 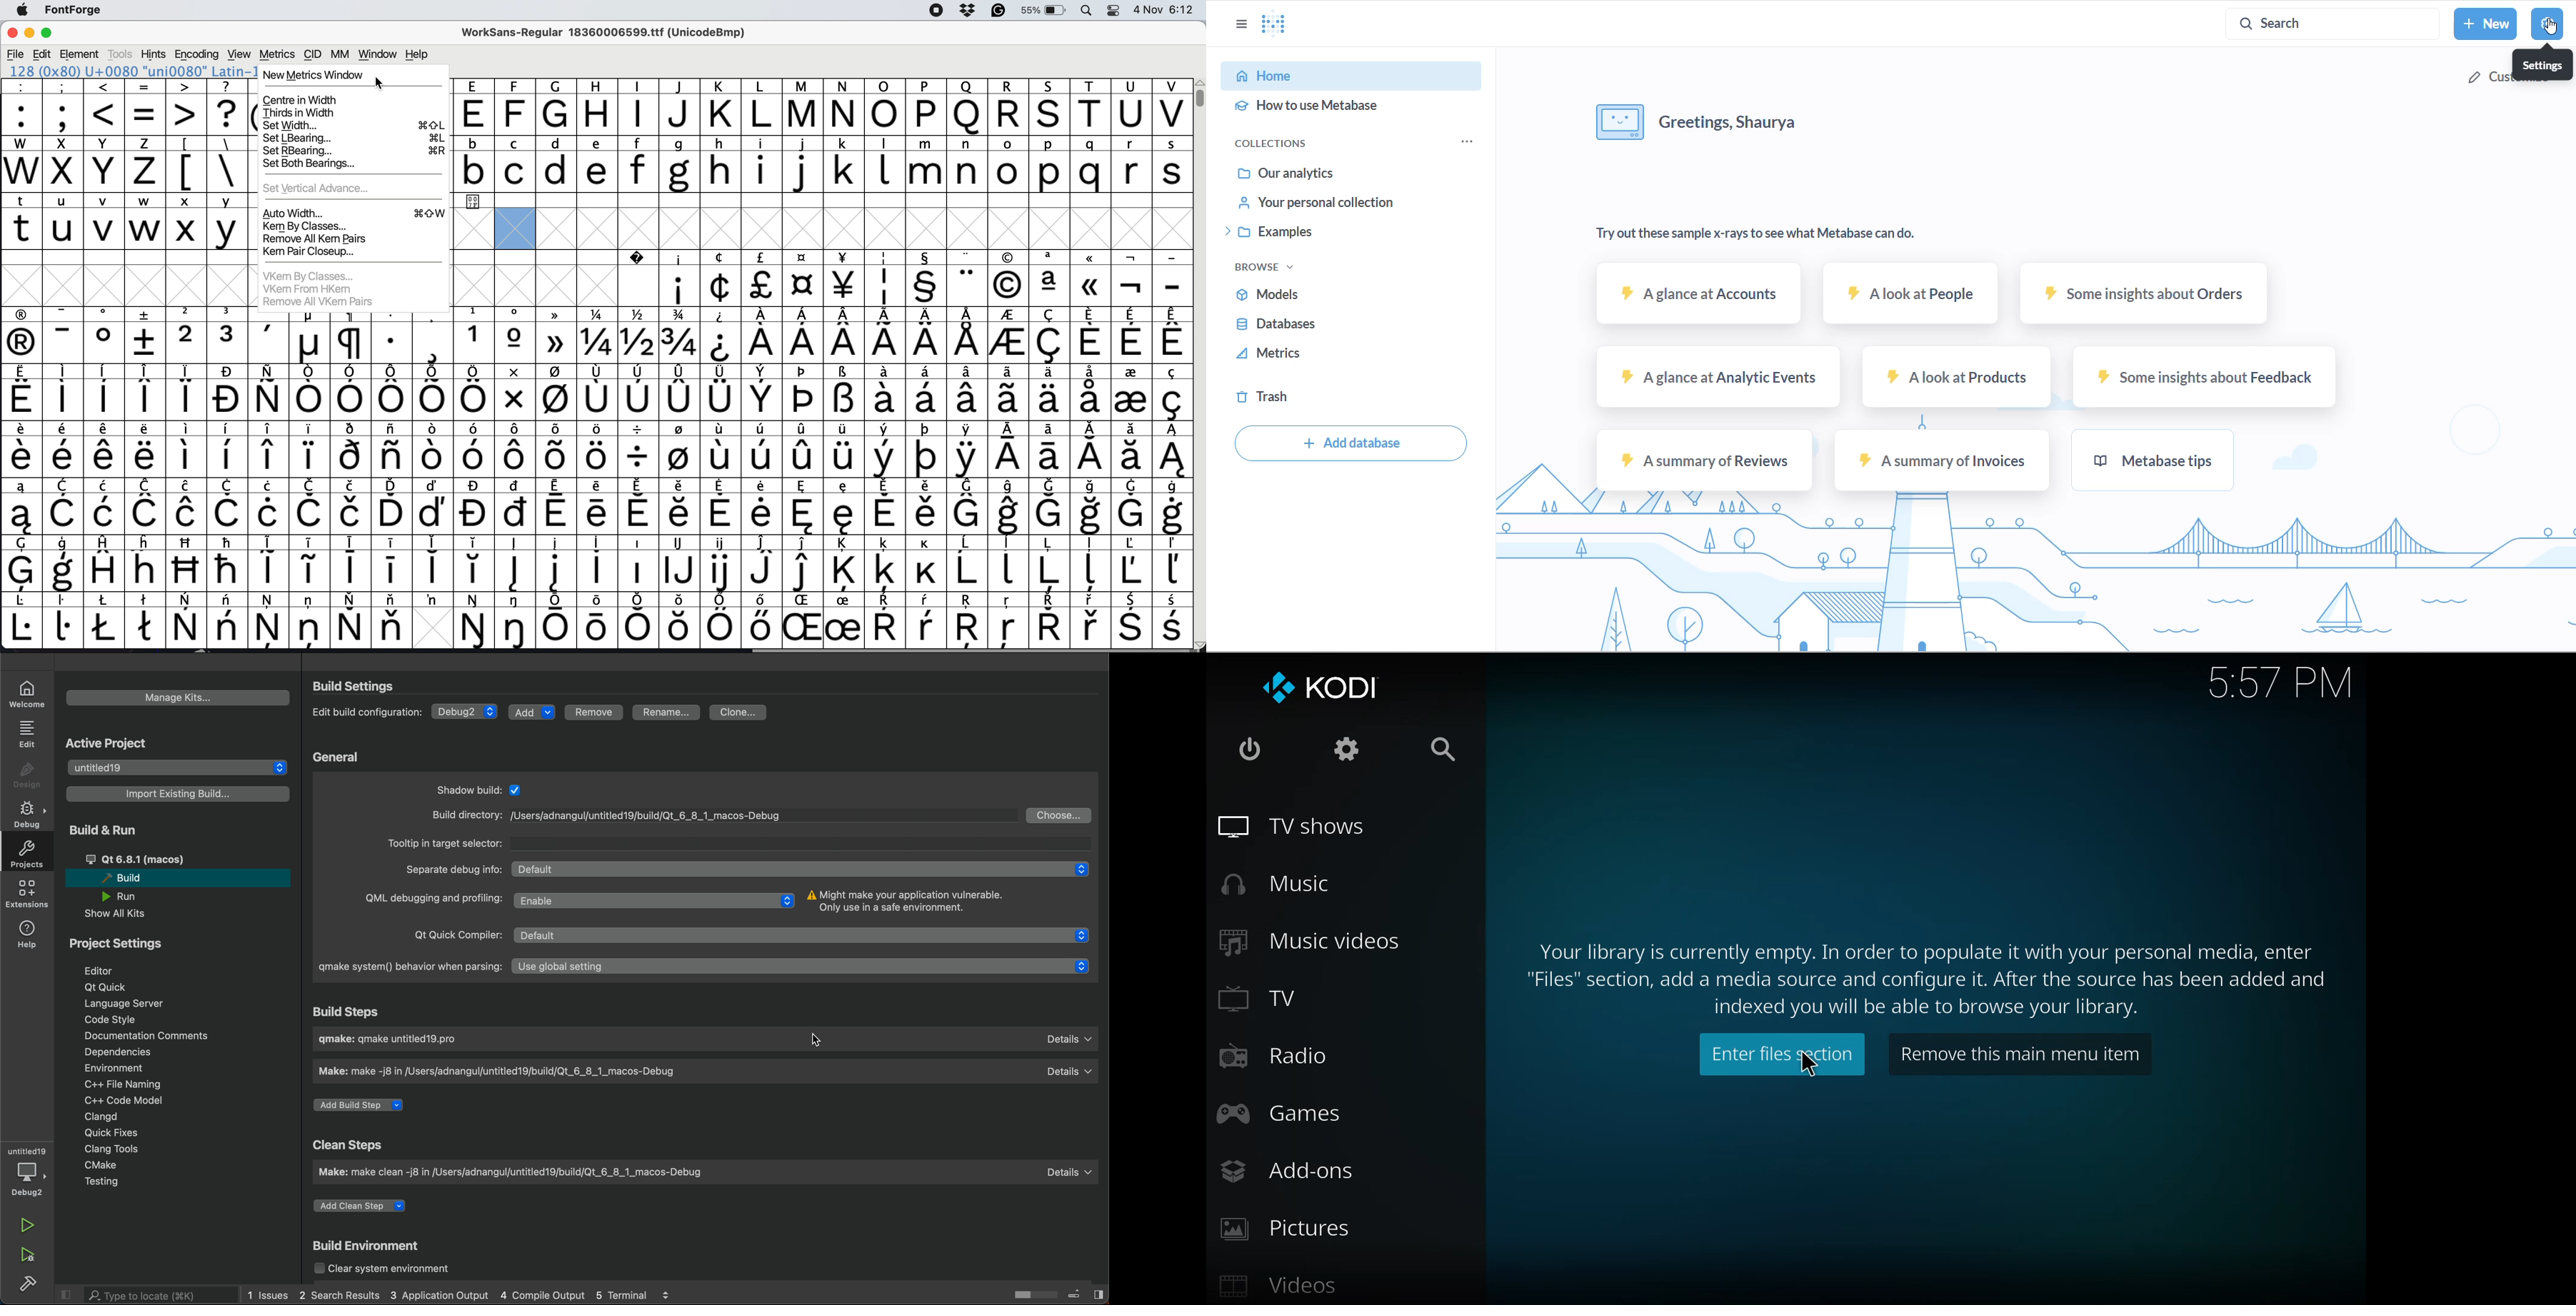 What do you see at coordinates (799, 841) in the screenshot?
I see `empty tooltip in target selector box` at bounding box center [799, 841].